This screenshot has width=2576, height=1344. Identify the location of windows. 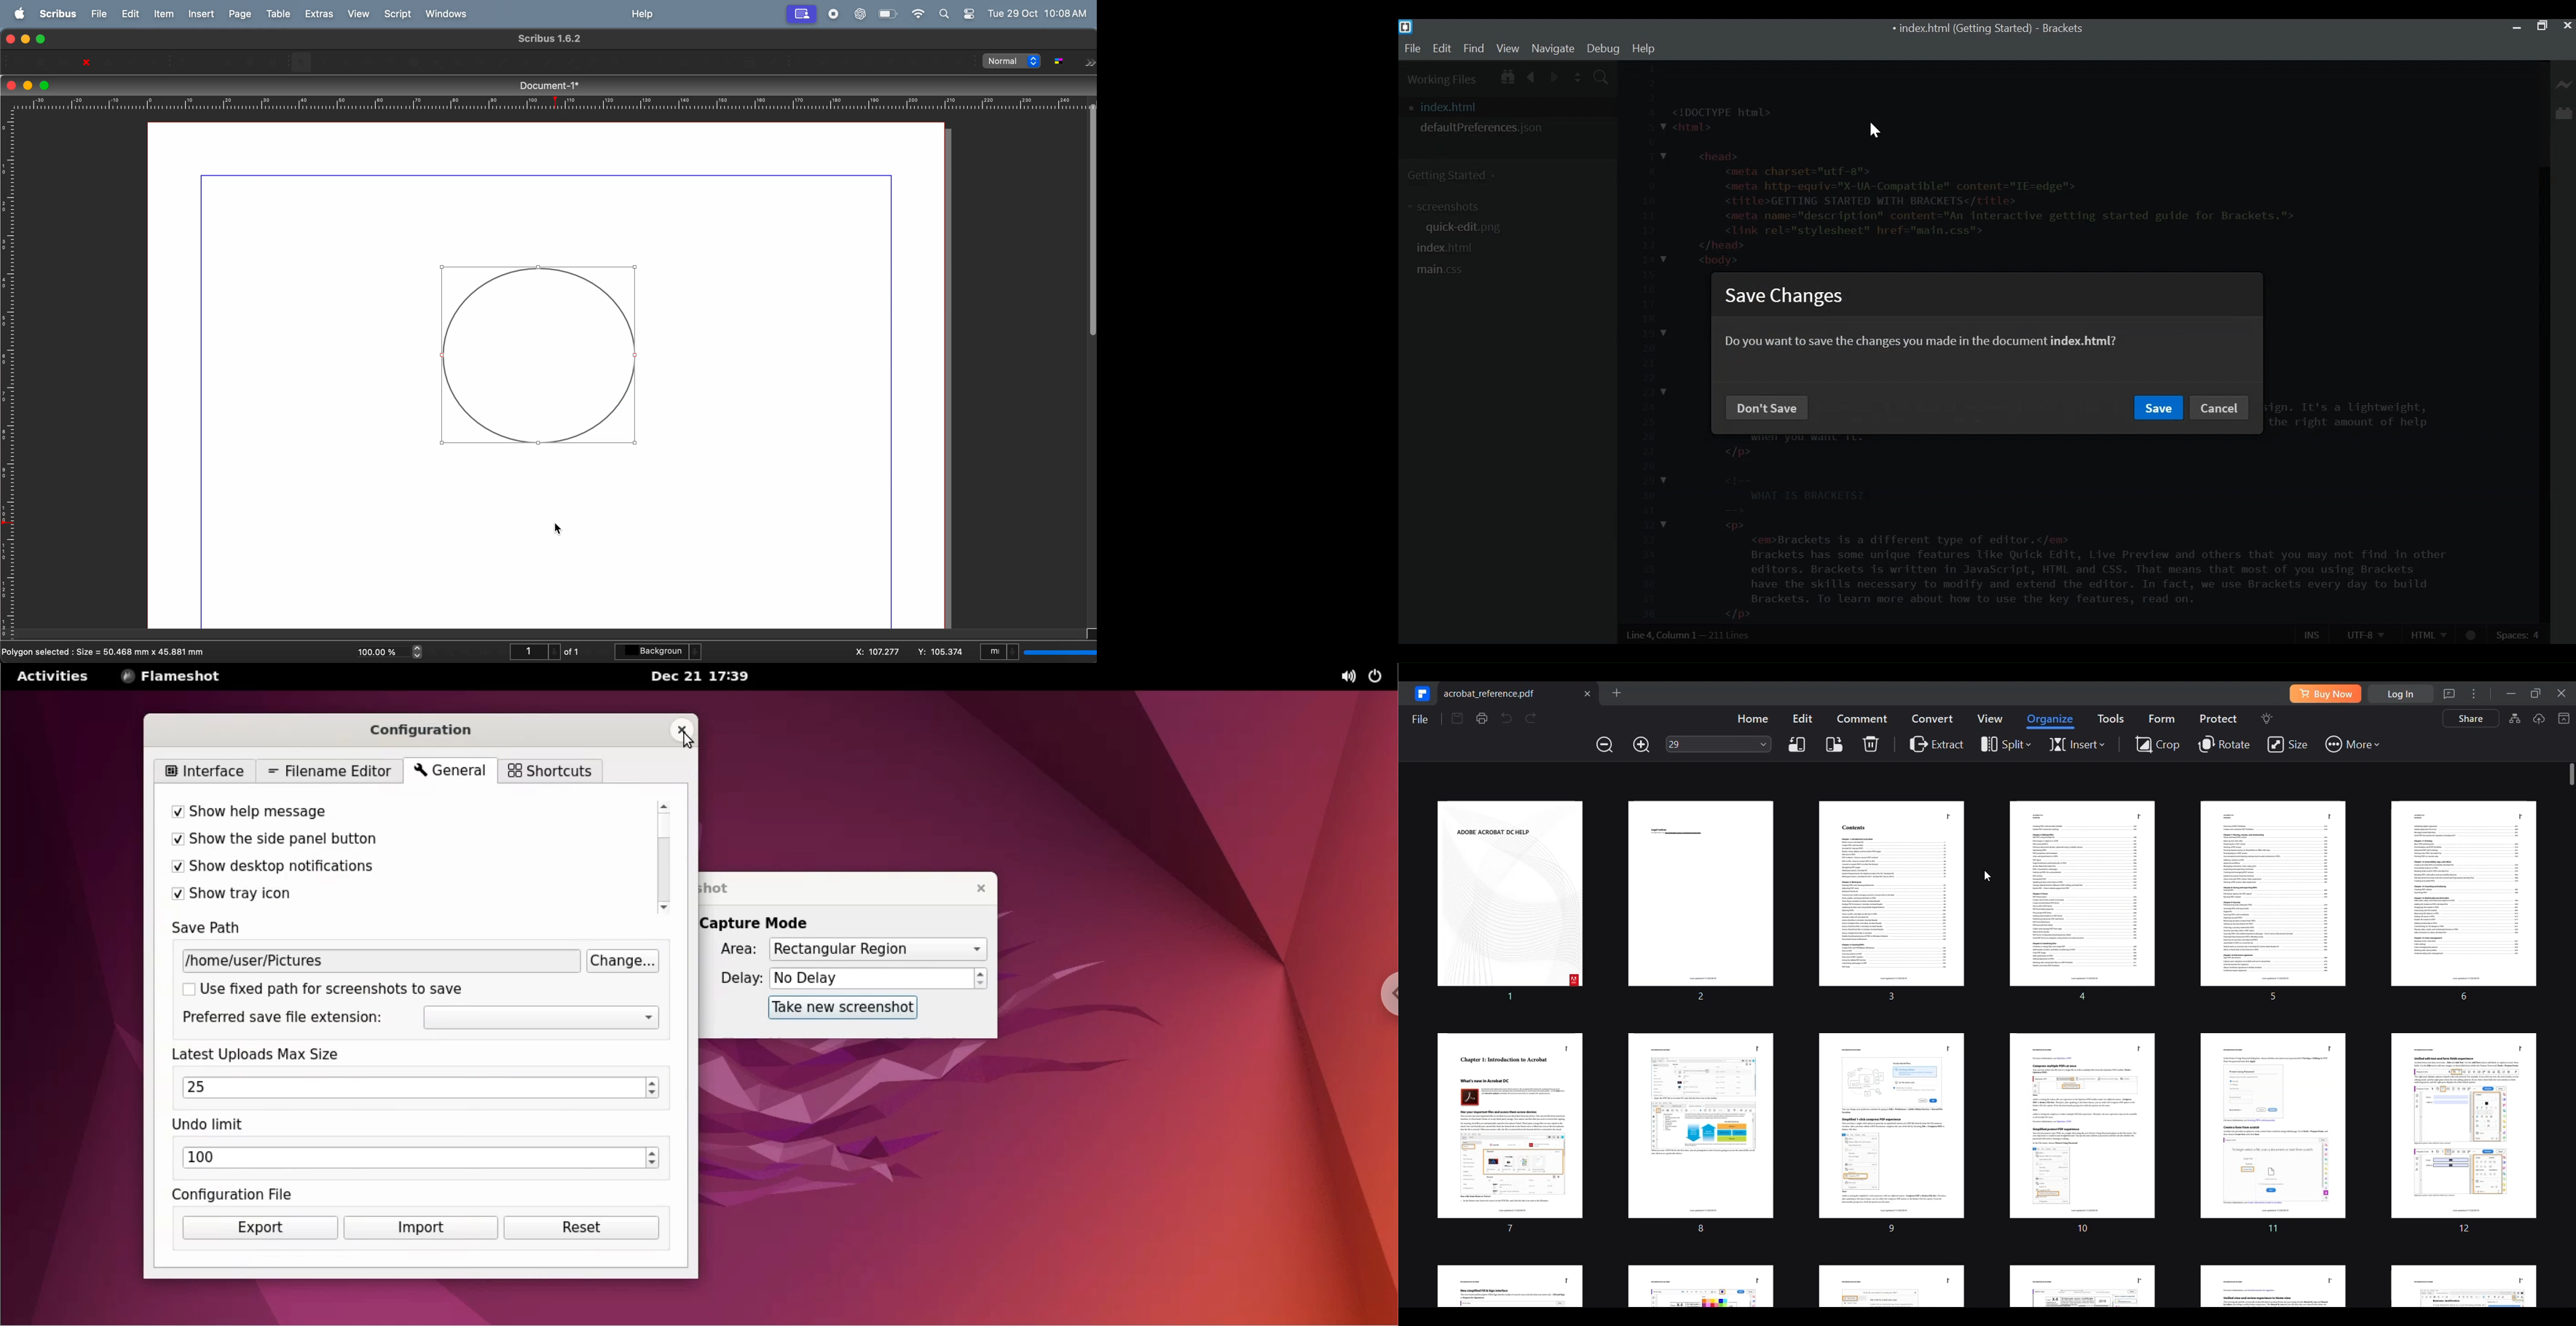
(450, 14).